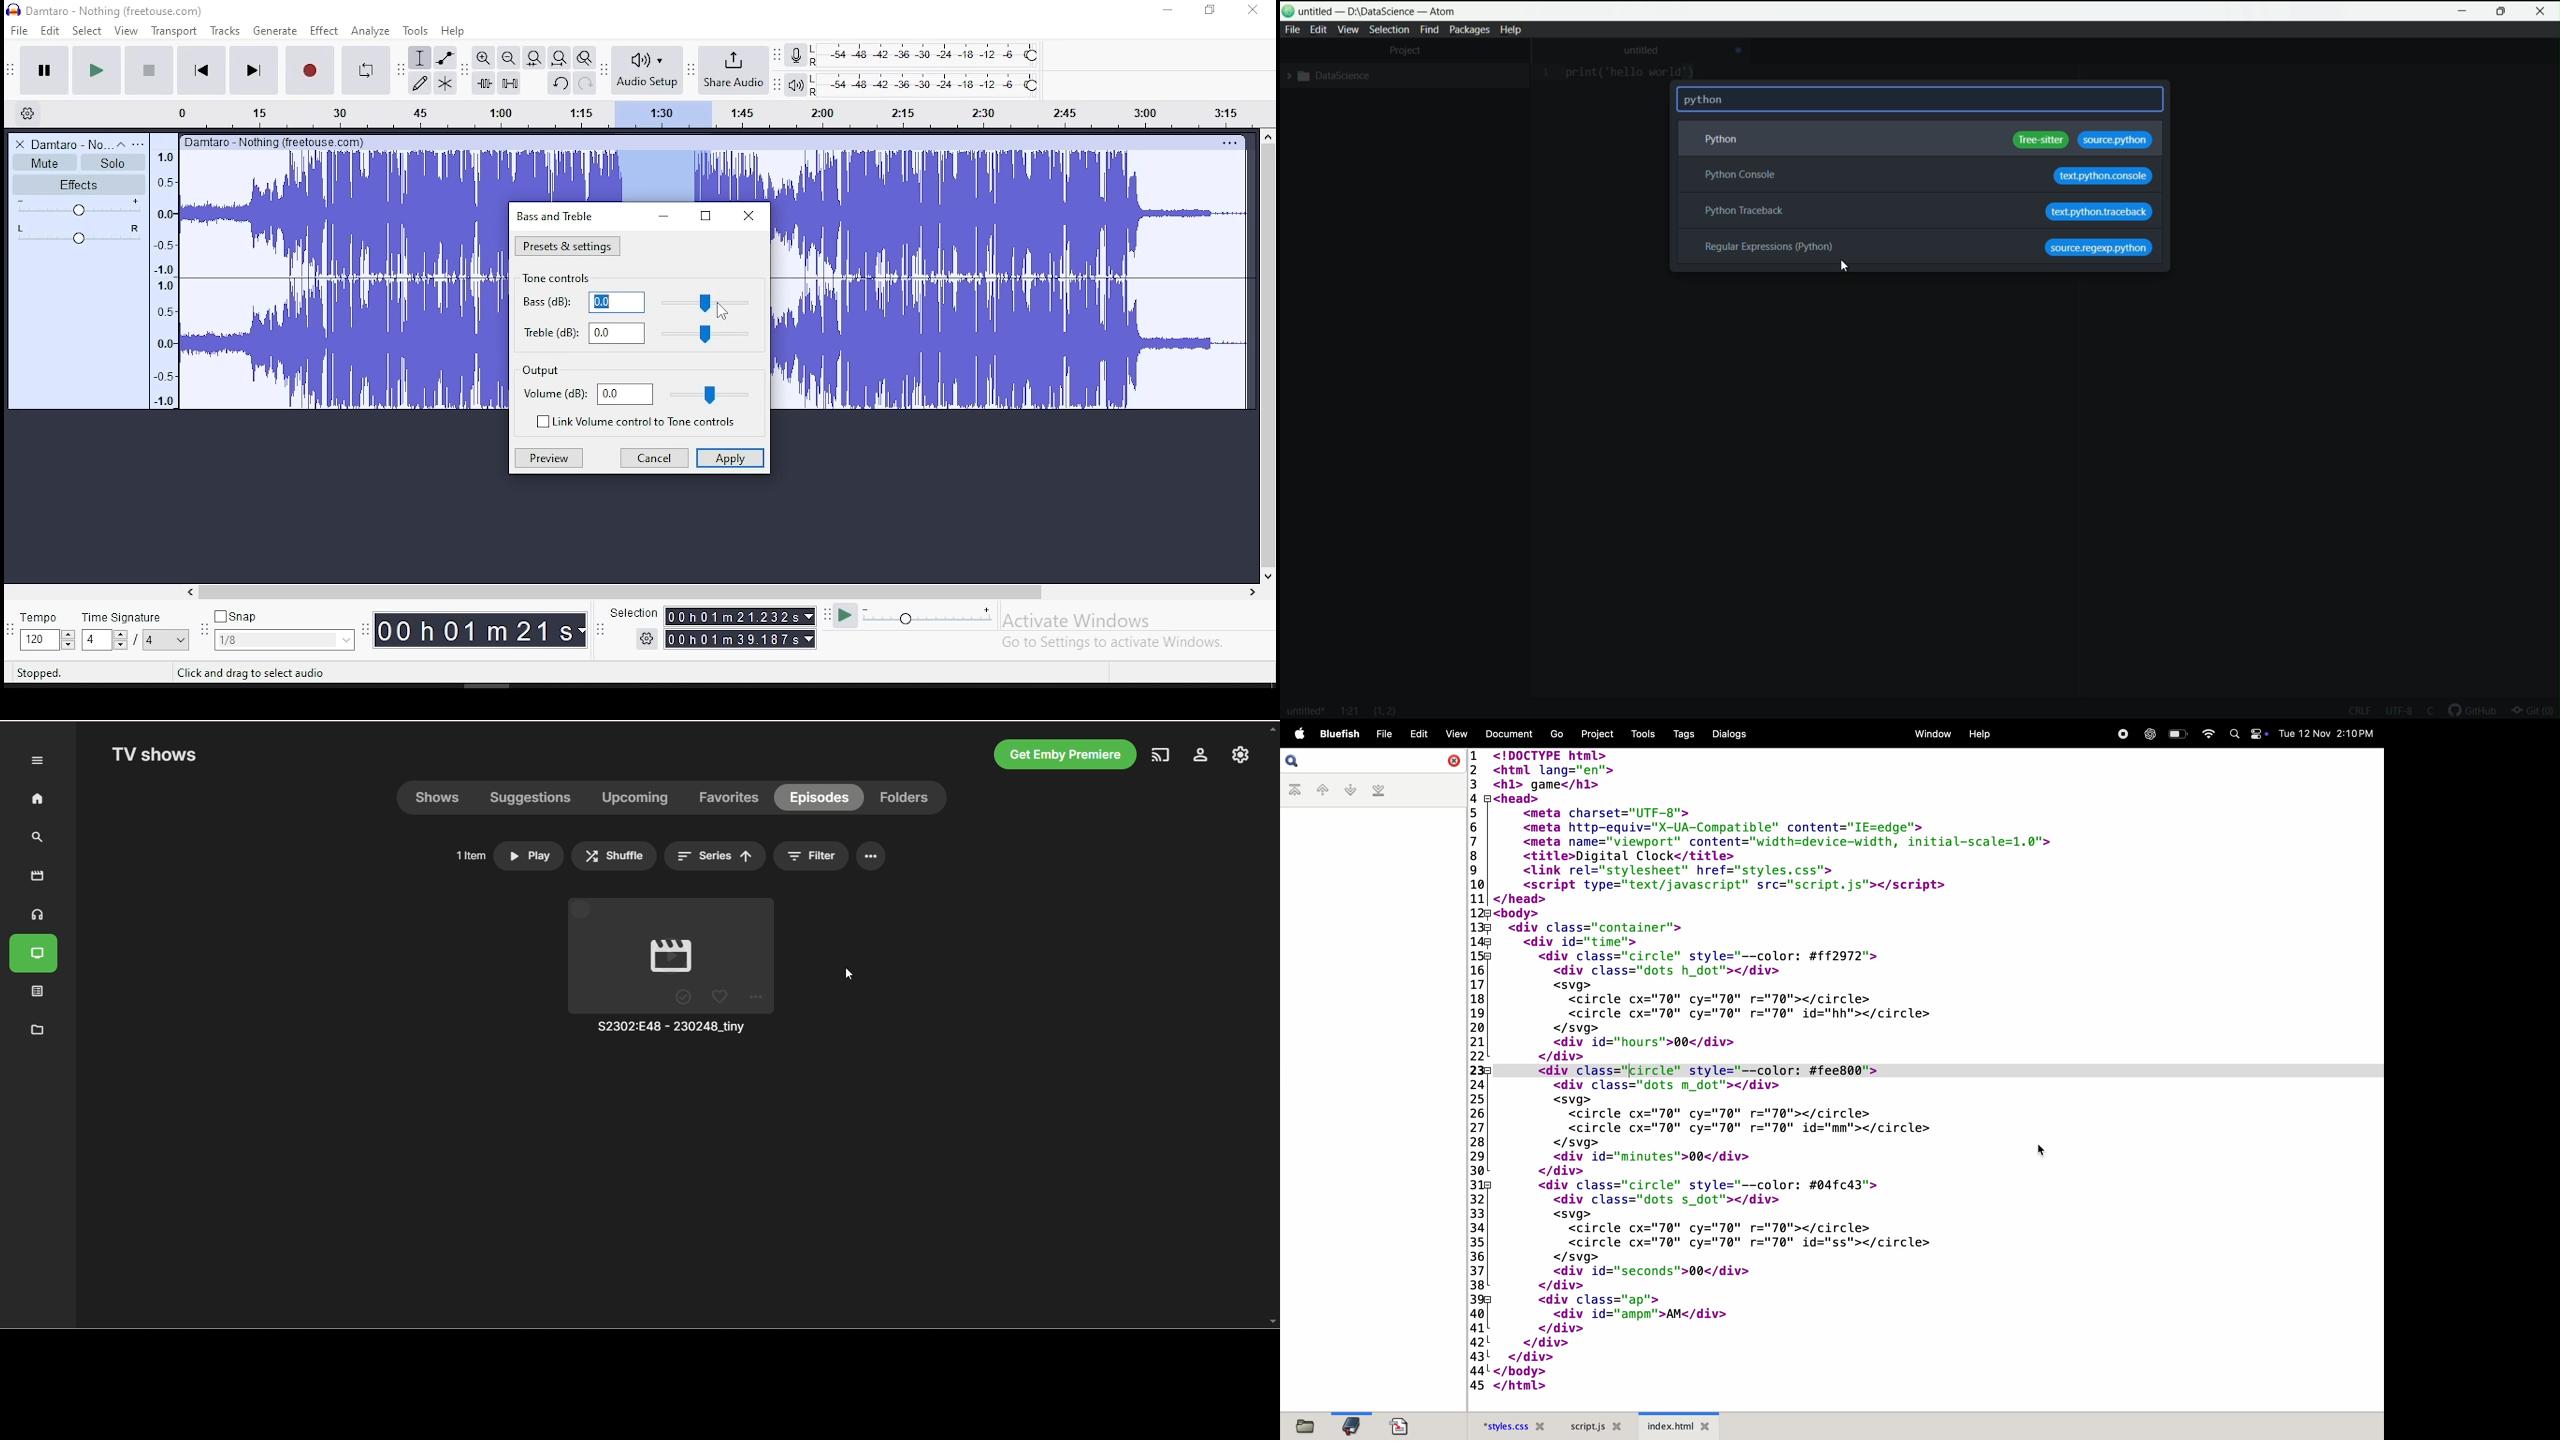 This screenshot has height=1456, width=2576. I want to click on delete track, so click(21, 144).